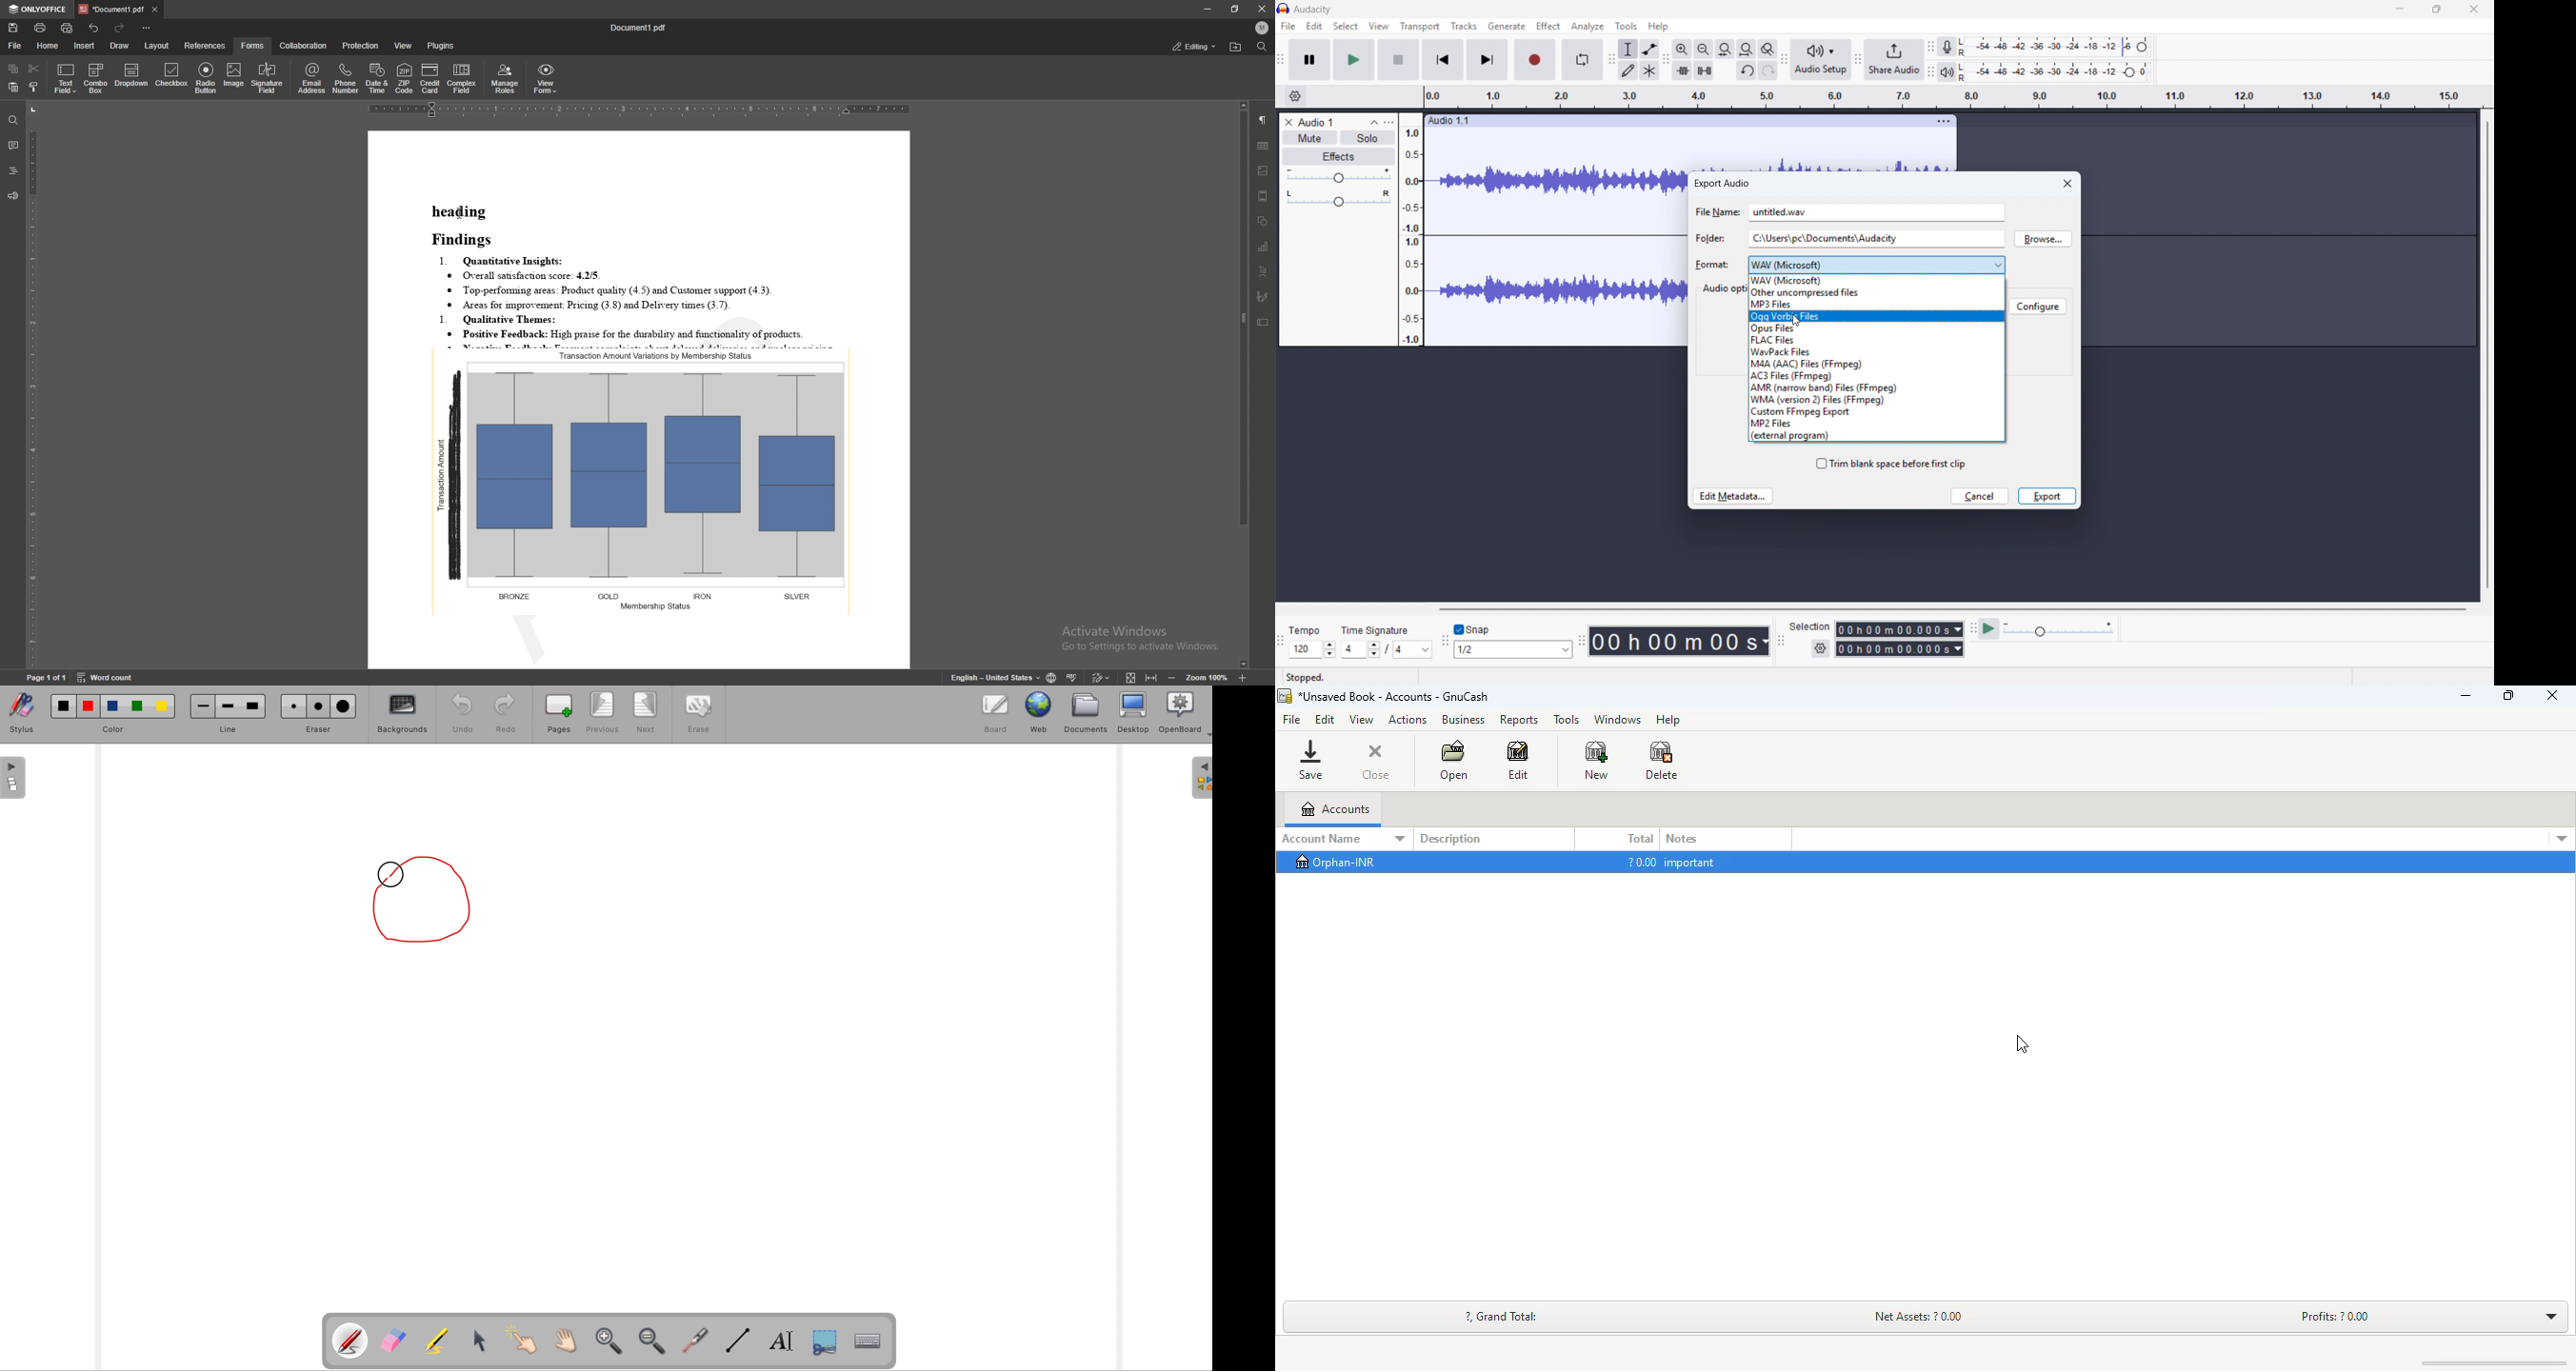 Image resolution: width=2576 pixels, height=1372 pixels. Describe the element at coordinates (562, 1341) in the screenshot. I see `scroll by hand` at that location.